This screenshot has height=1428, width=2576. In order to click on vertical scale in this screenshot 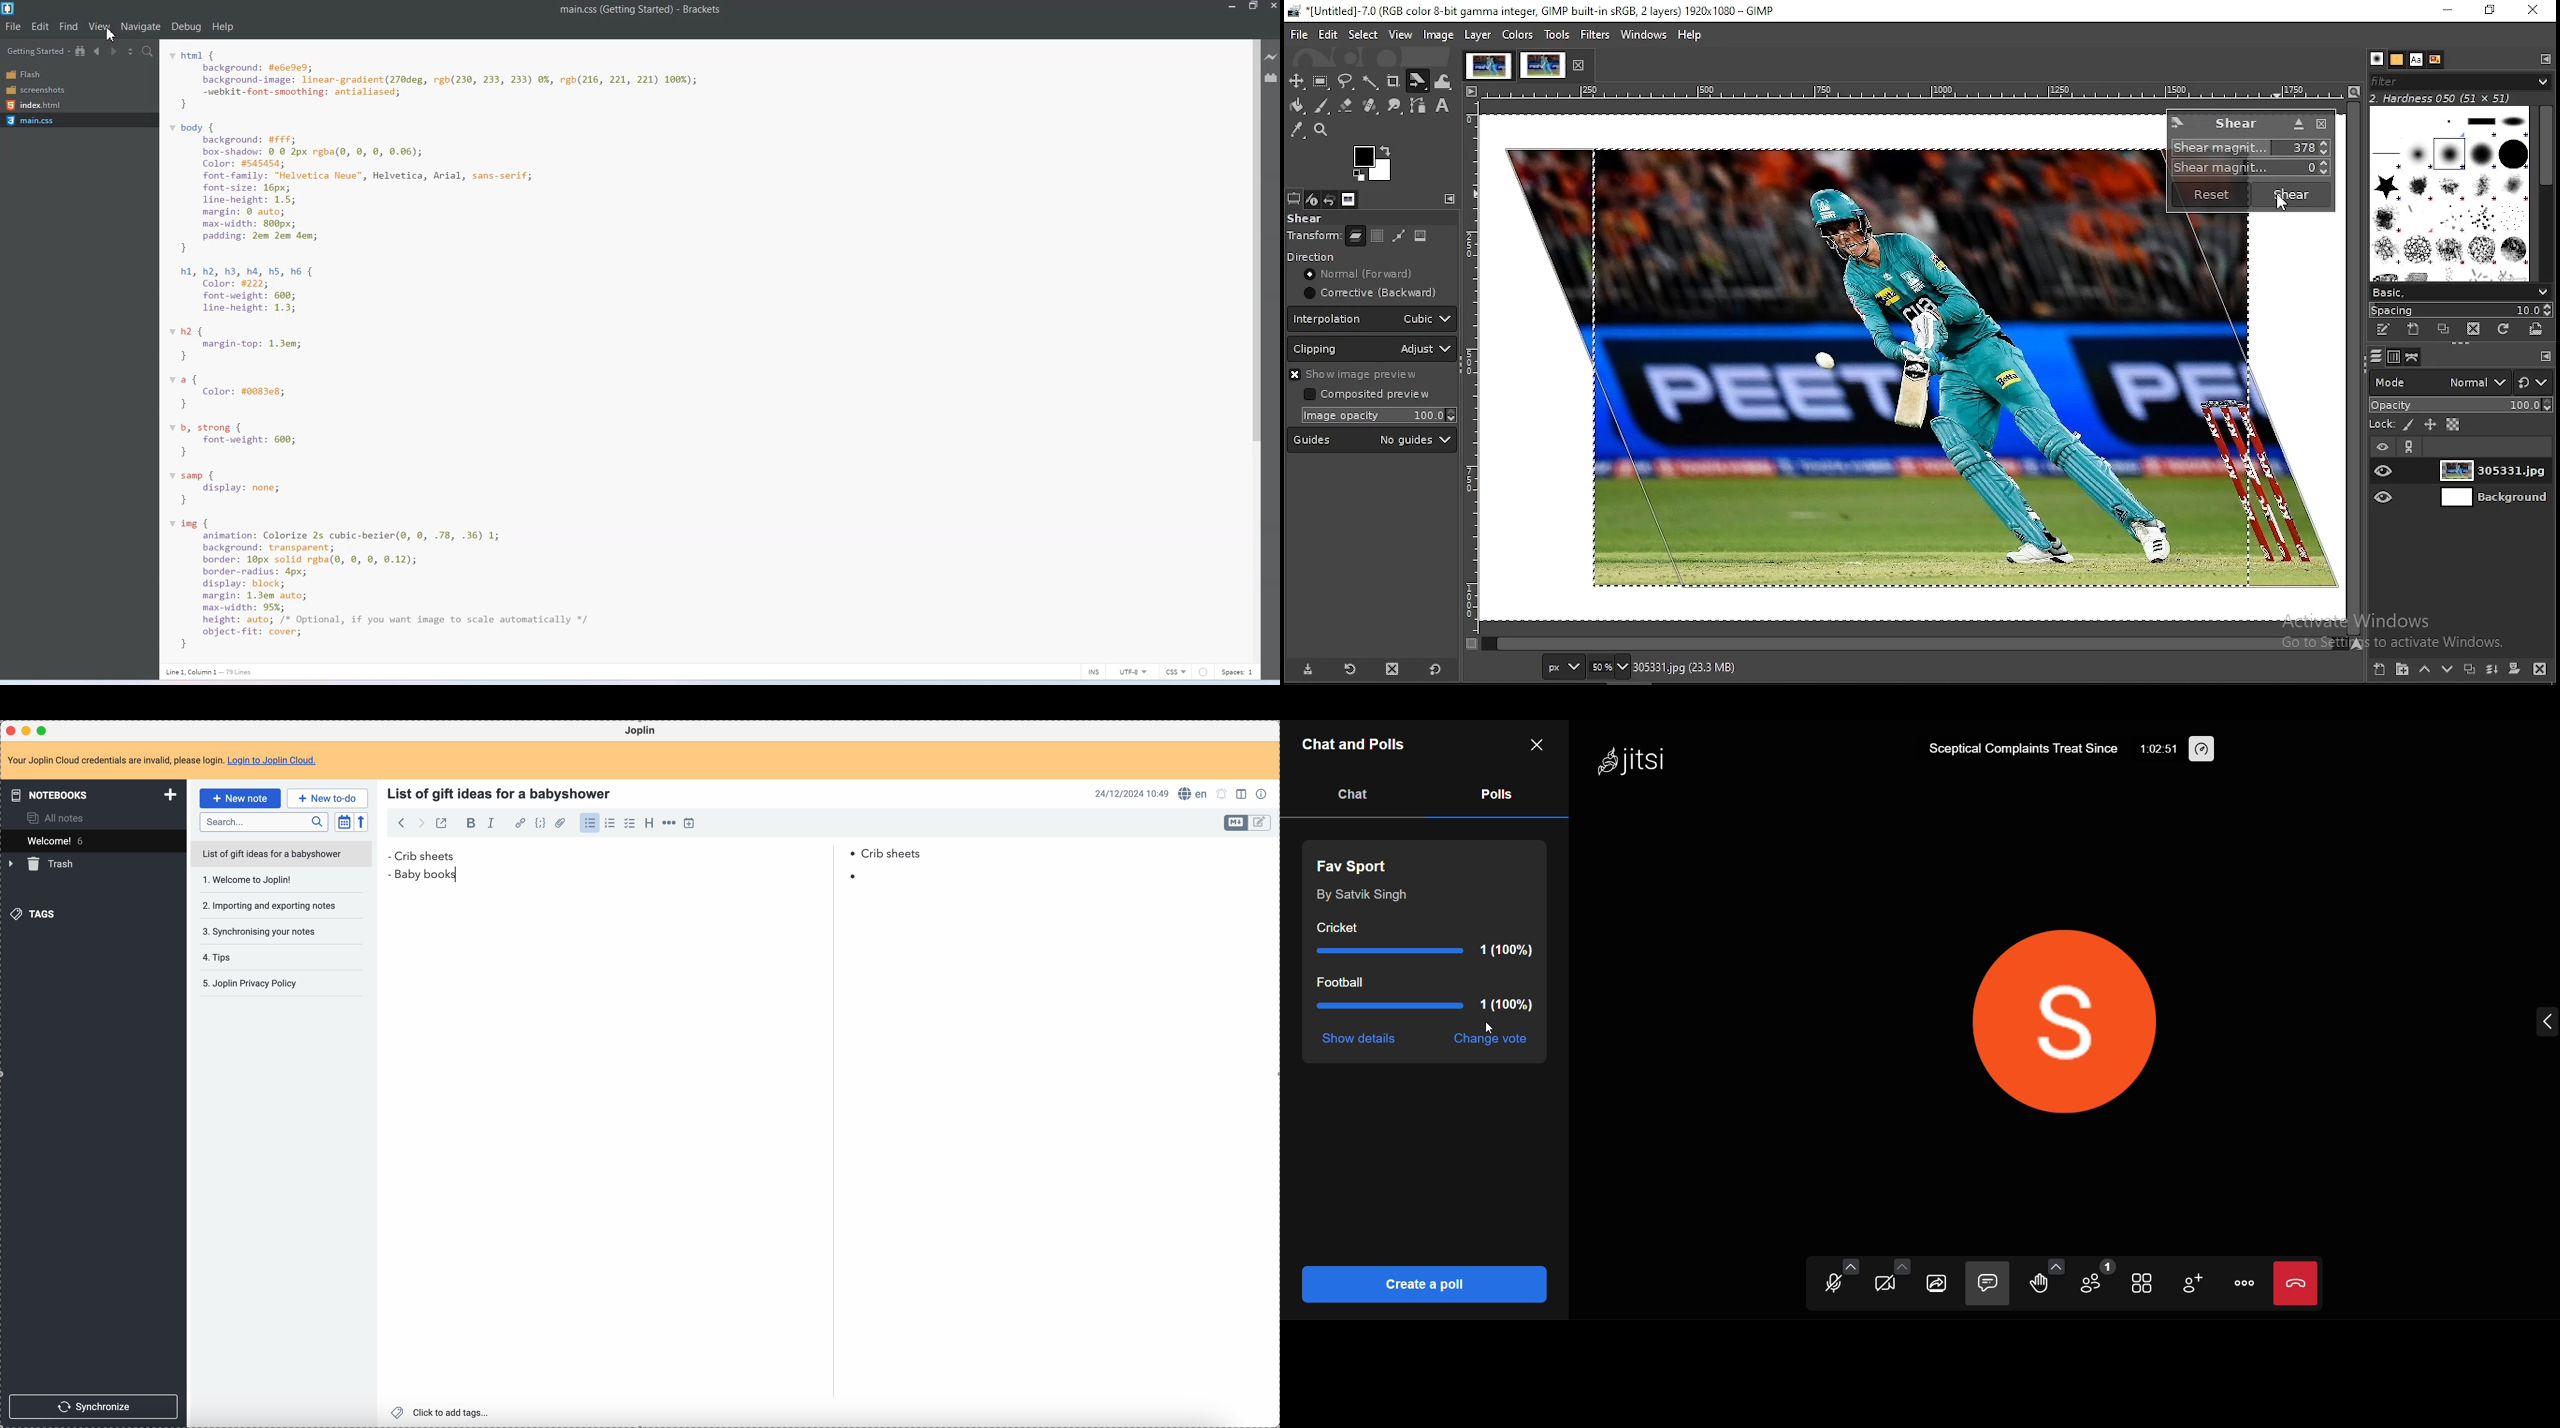, I will do `click(1472, 374)`.